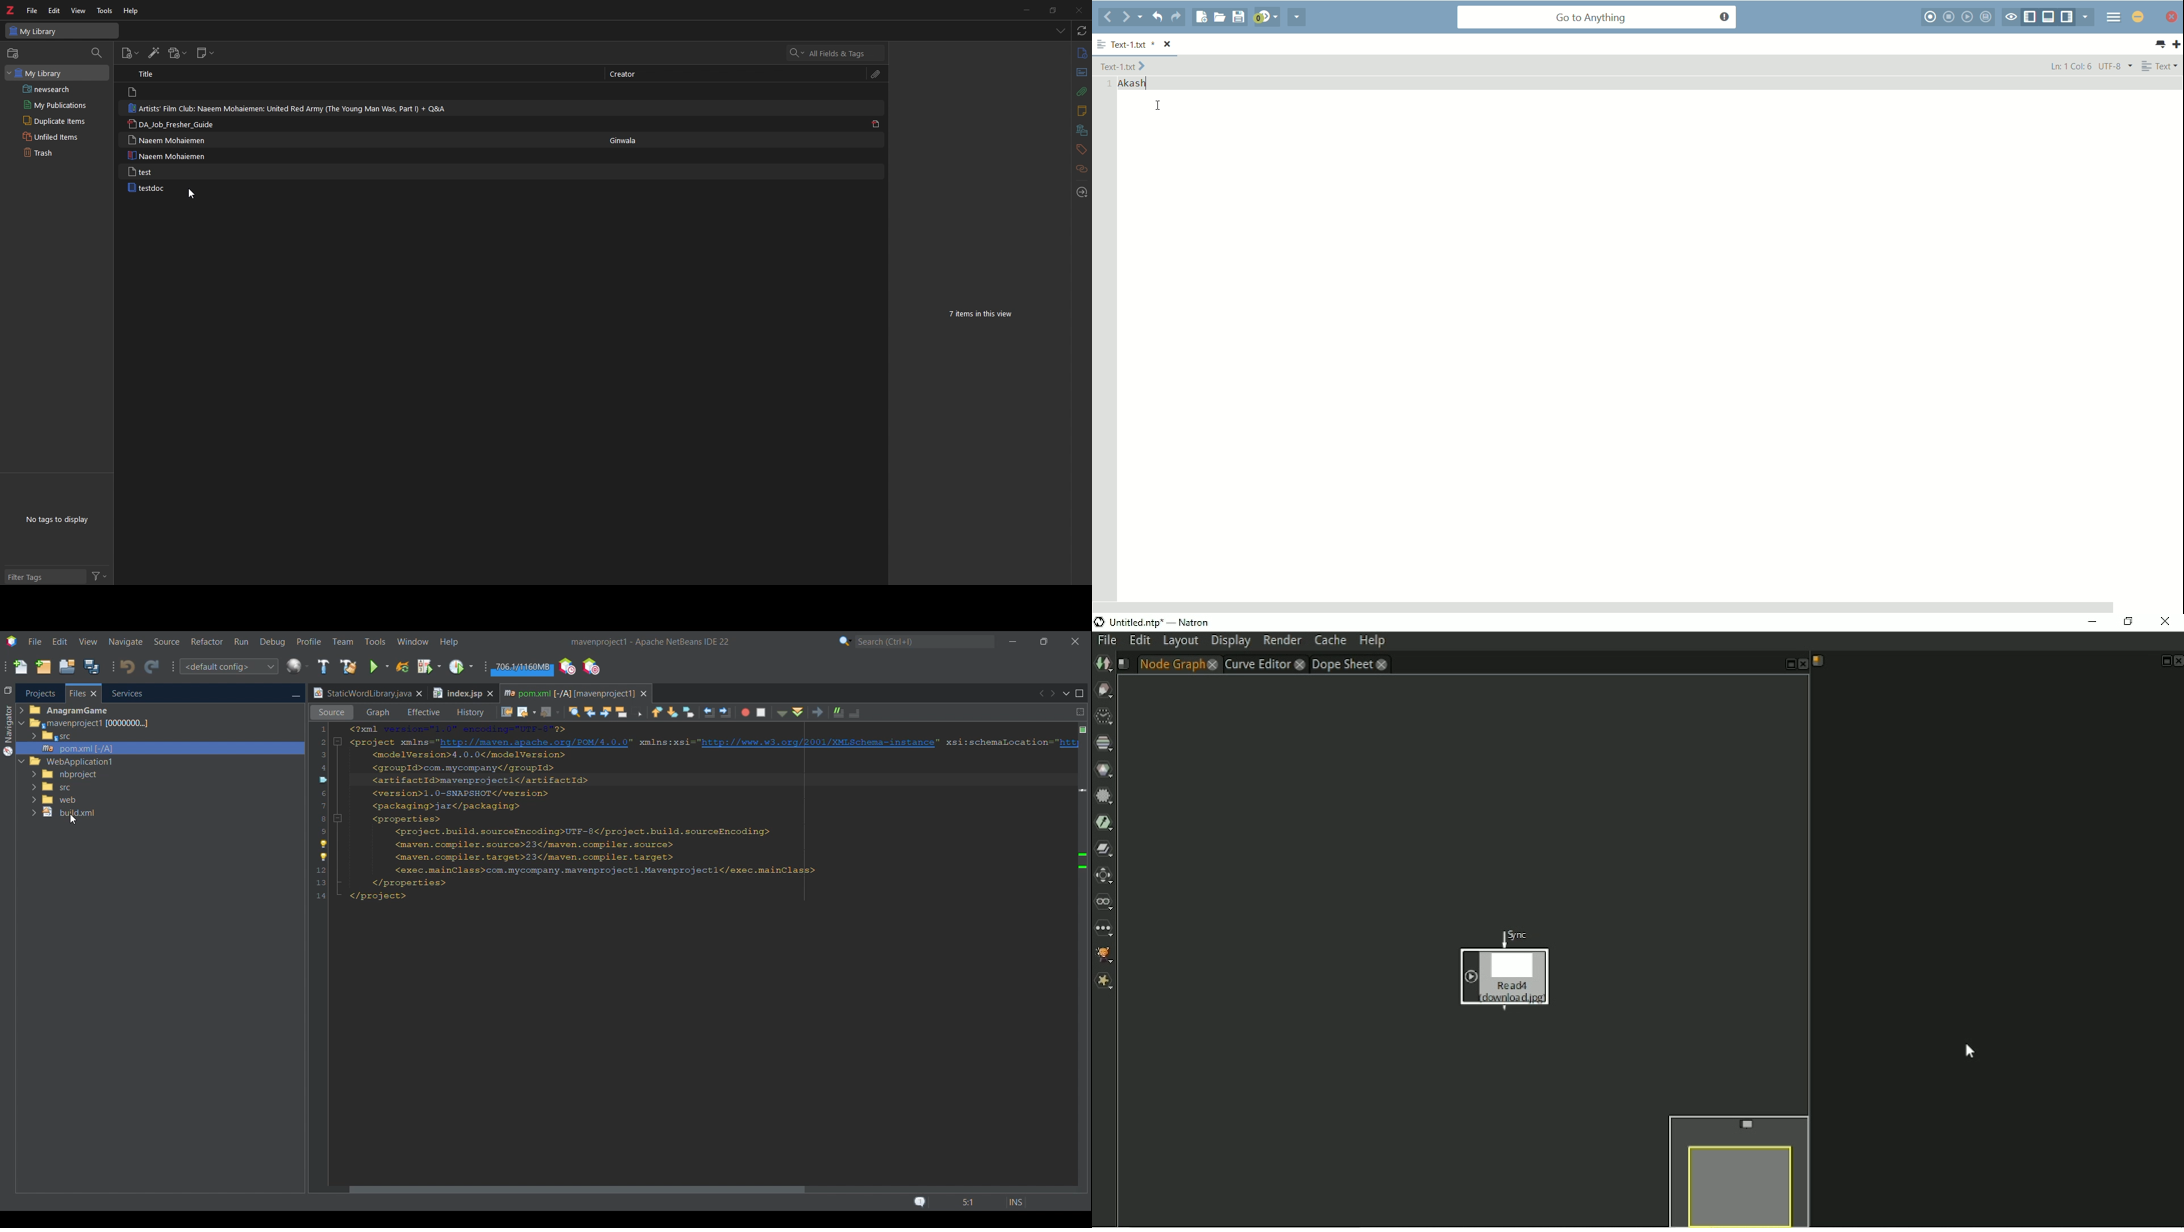  What do you see at coordinates (172, 140) in the screenshot?
I see `Naeem Mohaiemen` at bounding box center [172, 140].